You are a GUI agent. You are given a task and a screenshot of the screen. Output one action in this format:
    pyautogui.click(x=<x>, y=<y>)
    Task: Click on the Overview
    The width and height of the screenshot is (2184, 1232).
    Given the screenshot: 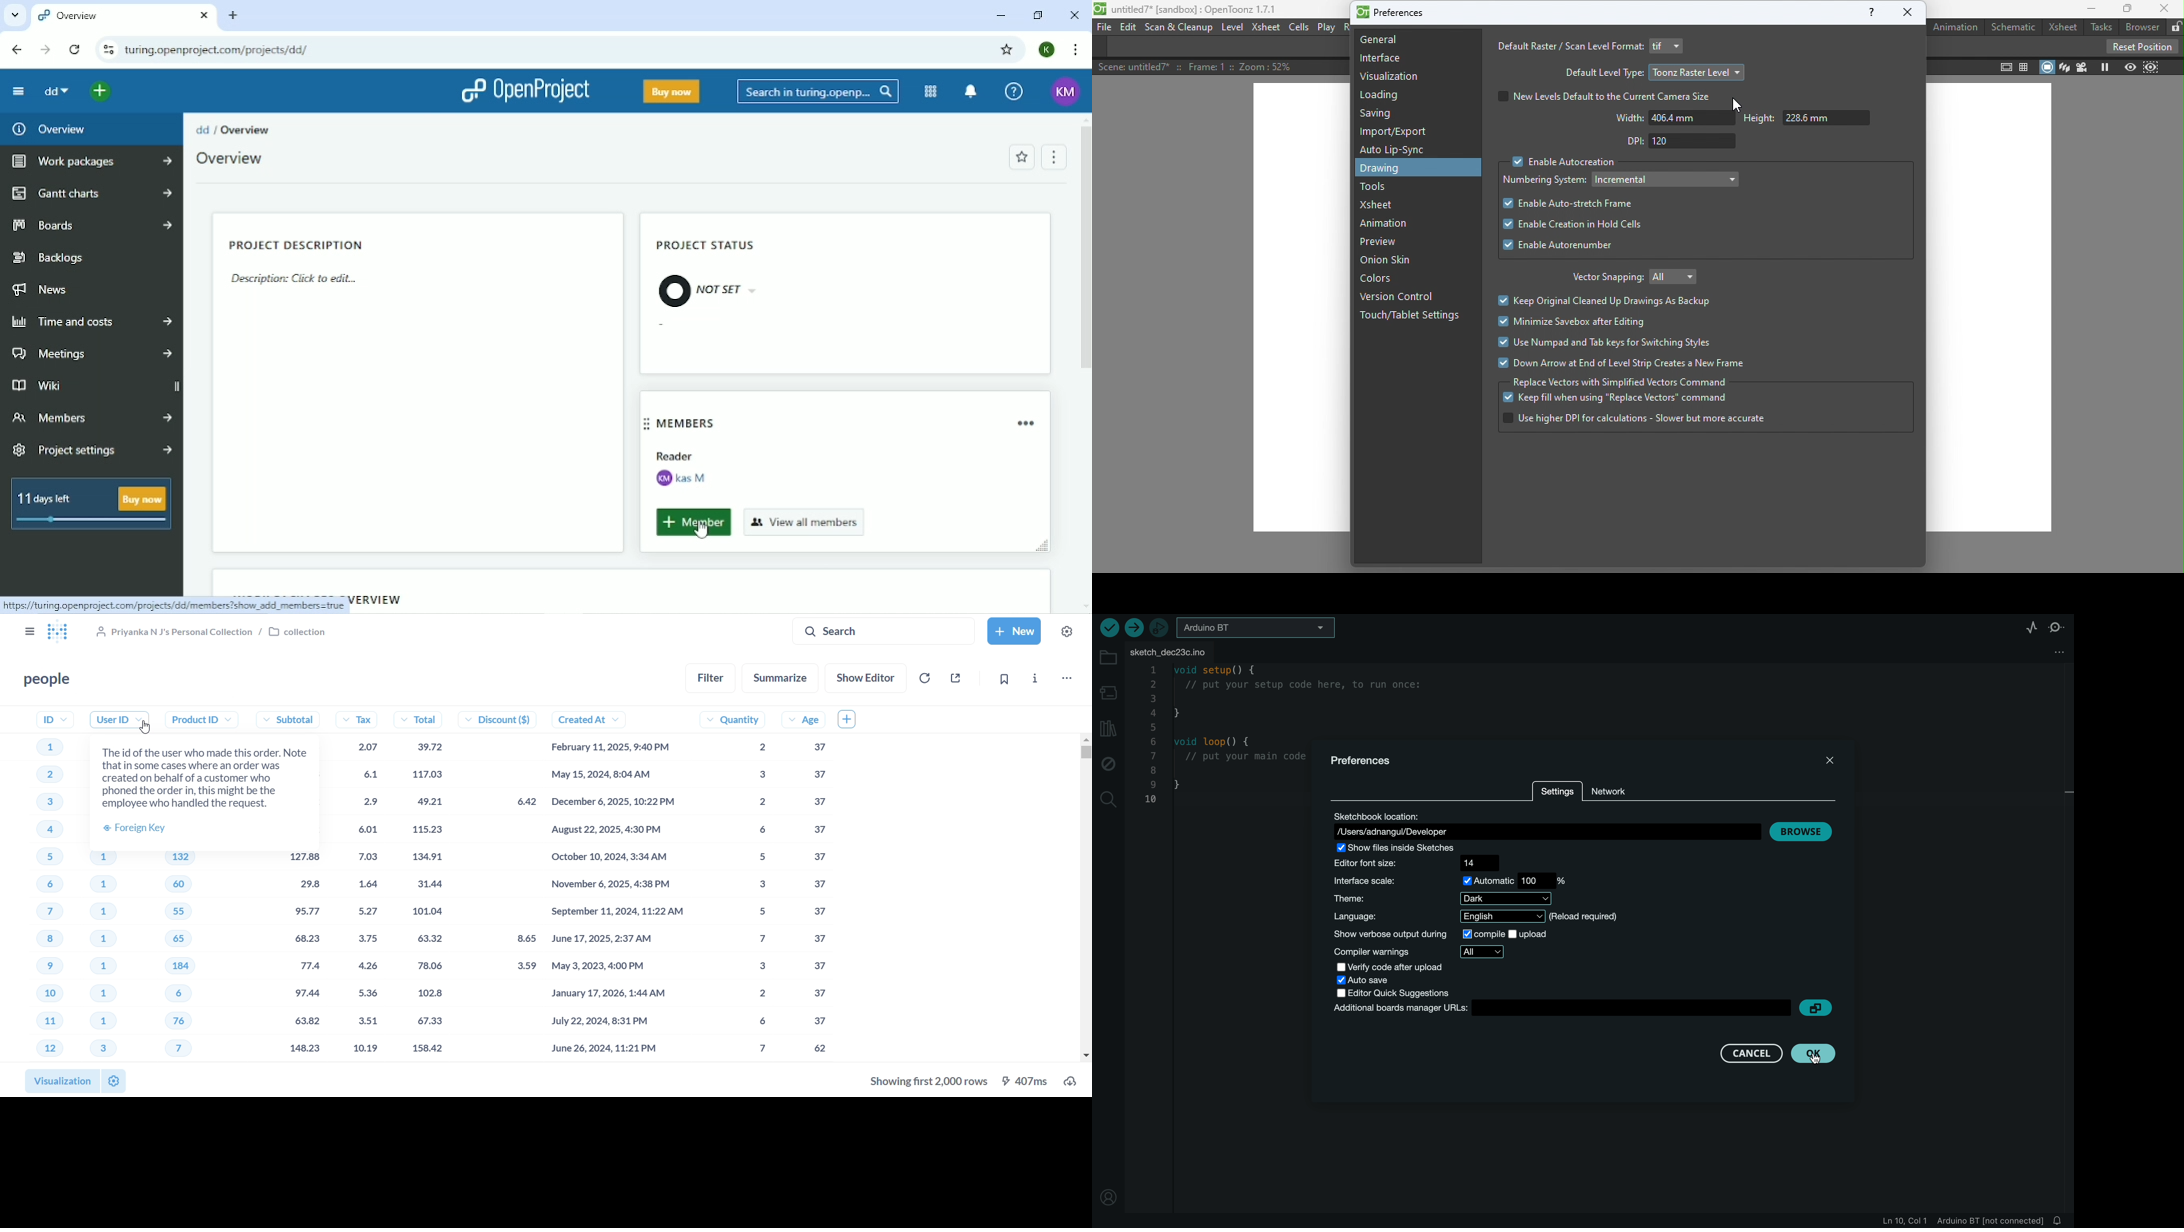 What is the action you would take?
    pyautogui.click(x=238, y=159)
    